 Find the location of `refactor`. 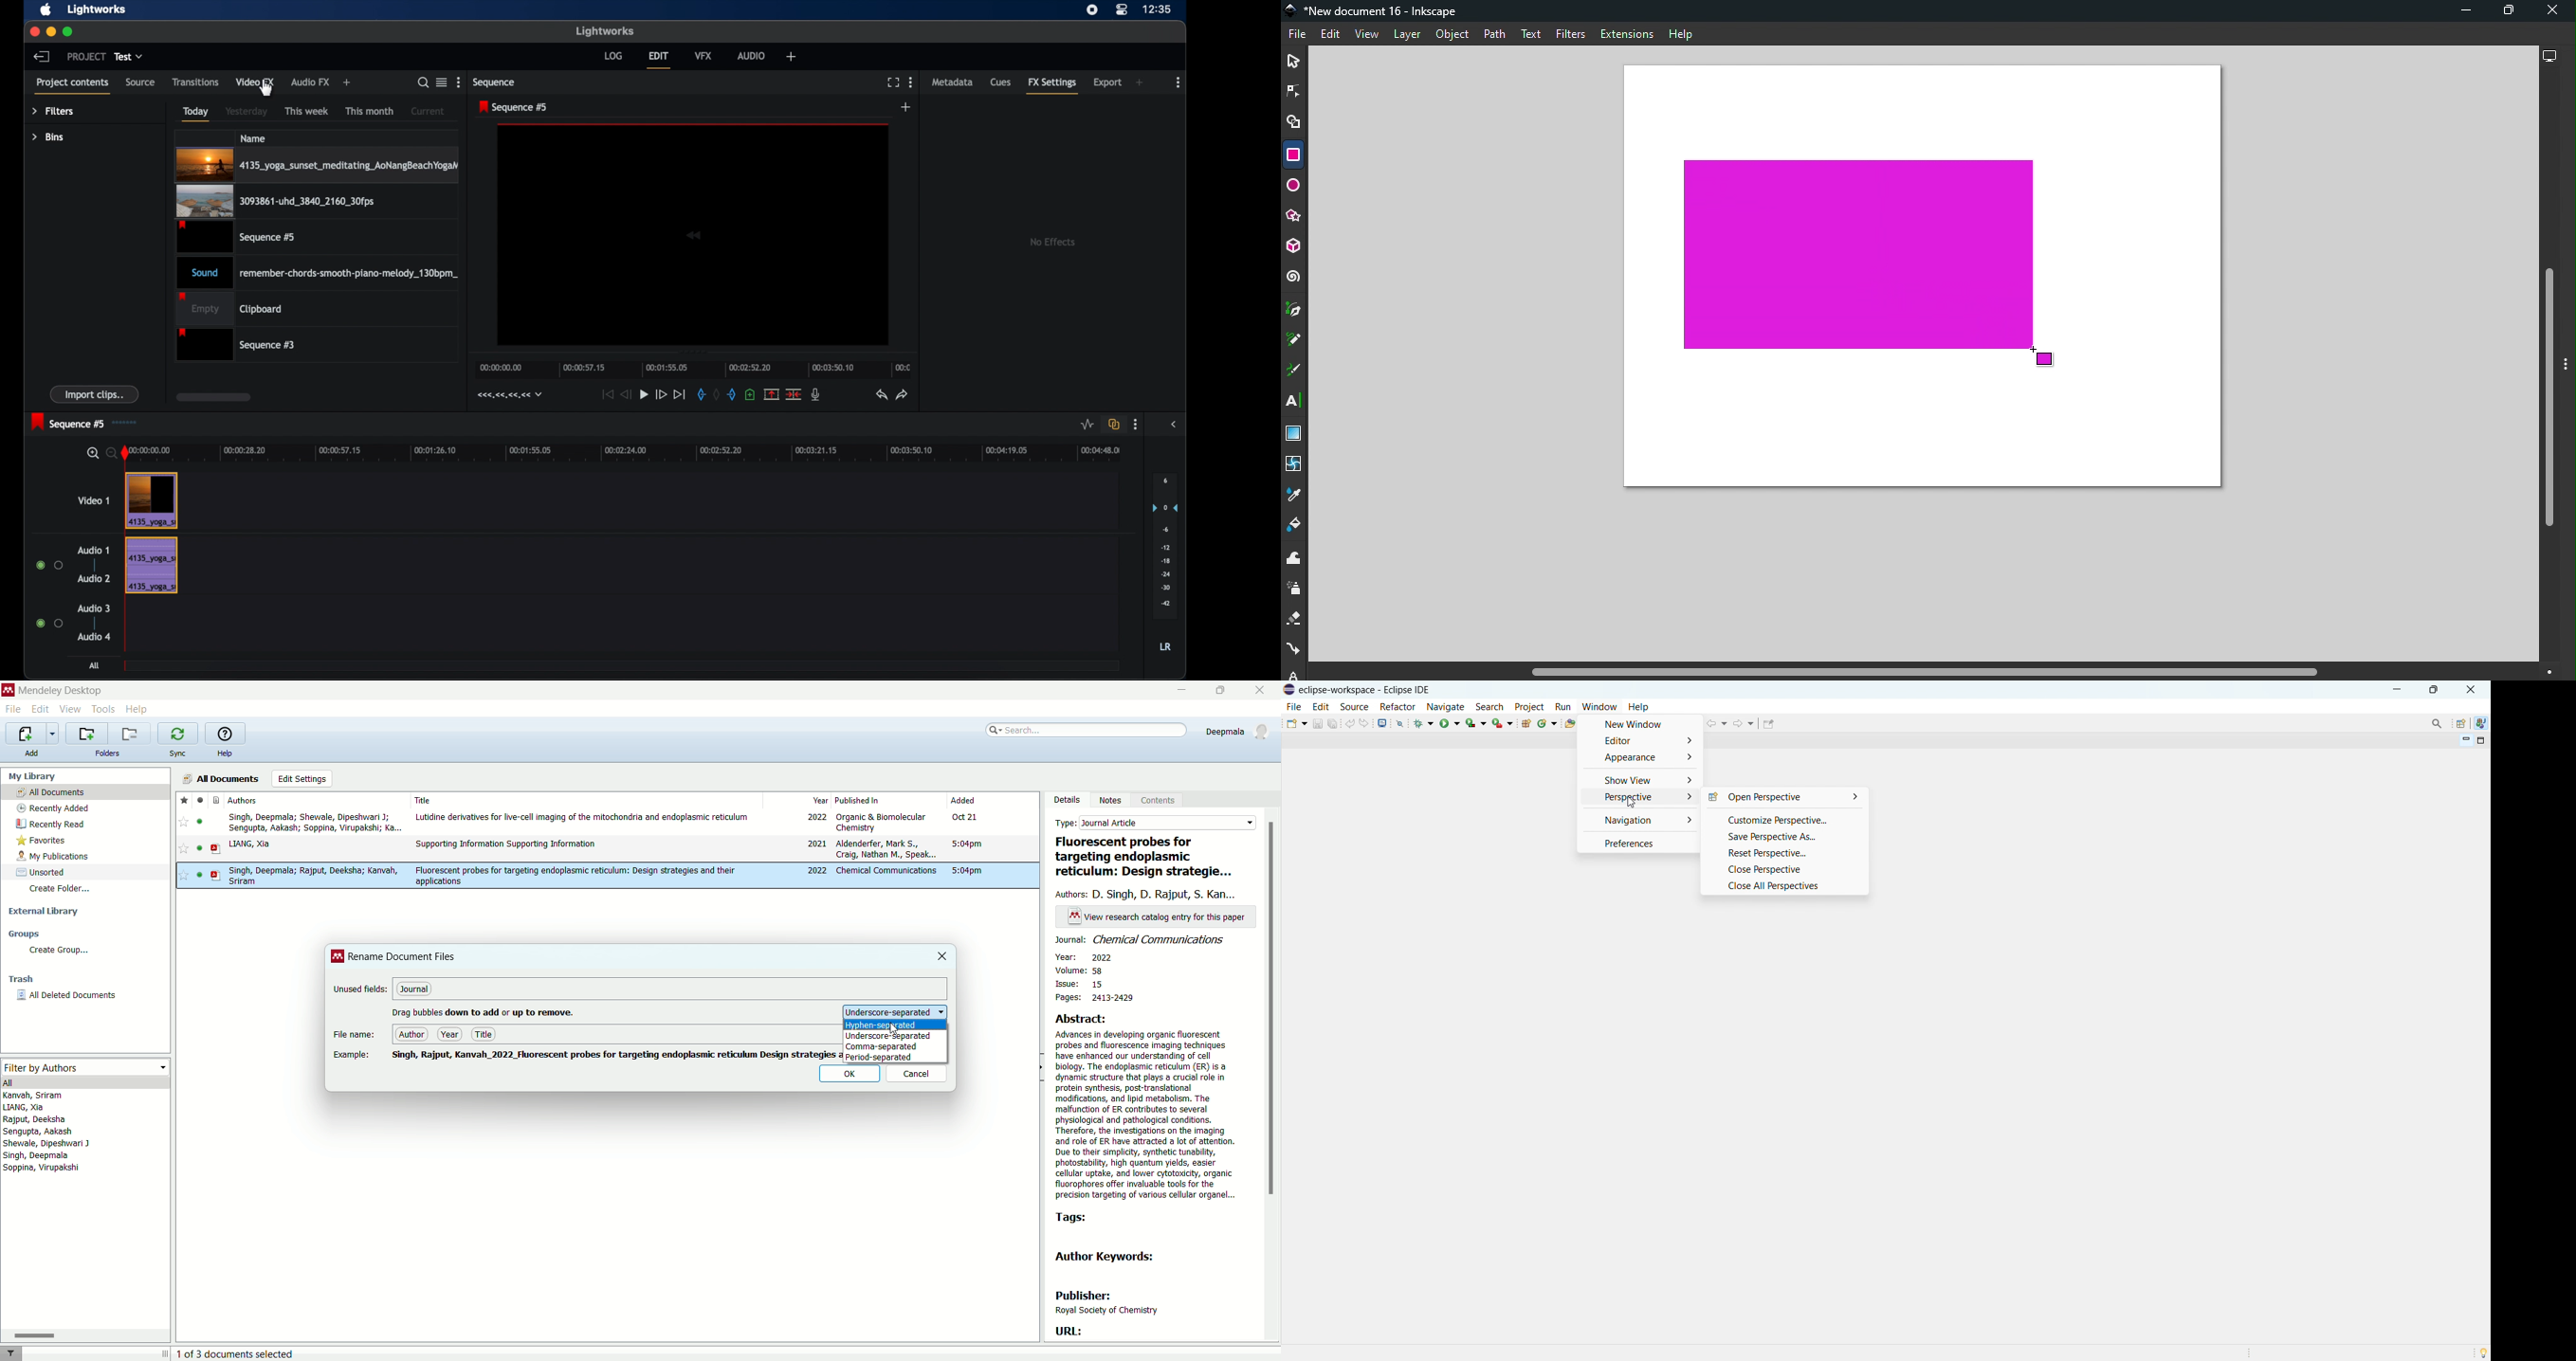

refactor is located at coordinates (1398, 708).